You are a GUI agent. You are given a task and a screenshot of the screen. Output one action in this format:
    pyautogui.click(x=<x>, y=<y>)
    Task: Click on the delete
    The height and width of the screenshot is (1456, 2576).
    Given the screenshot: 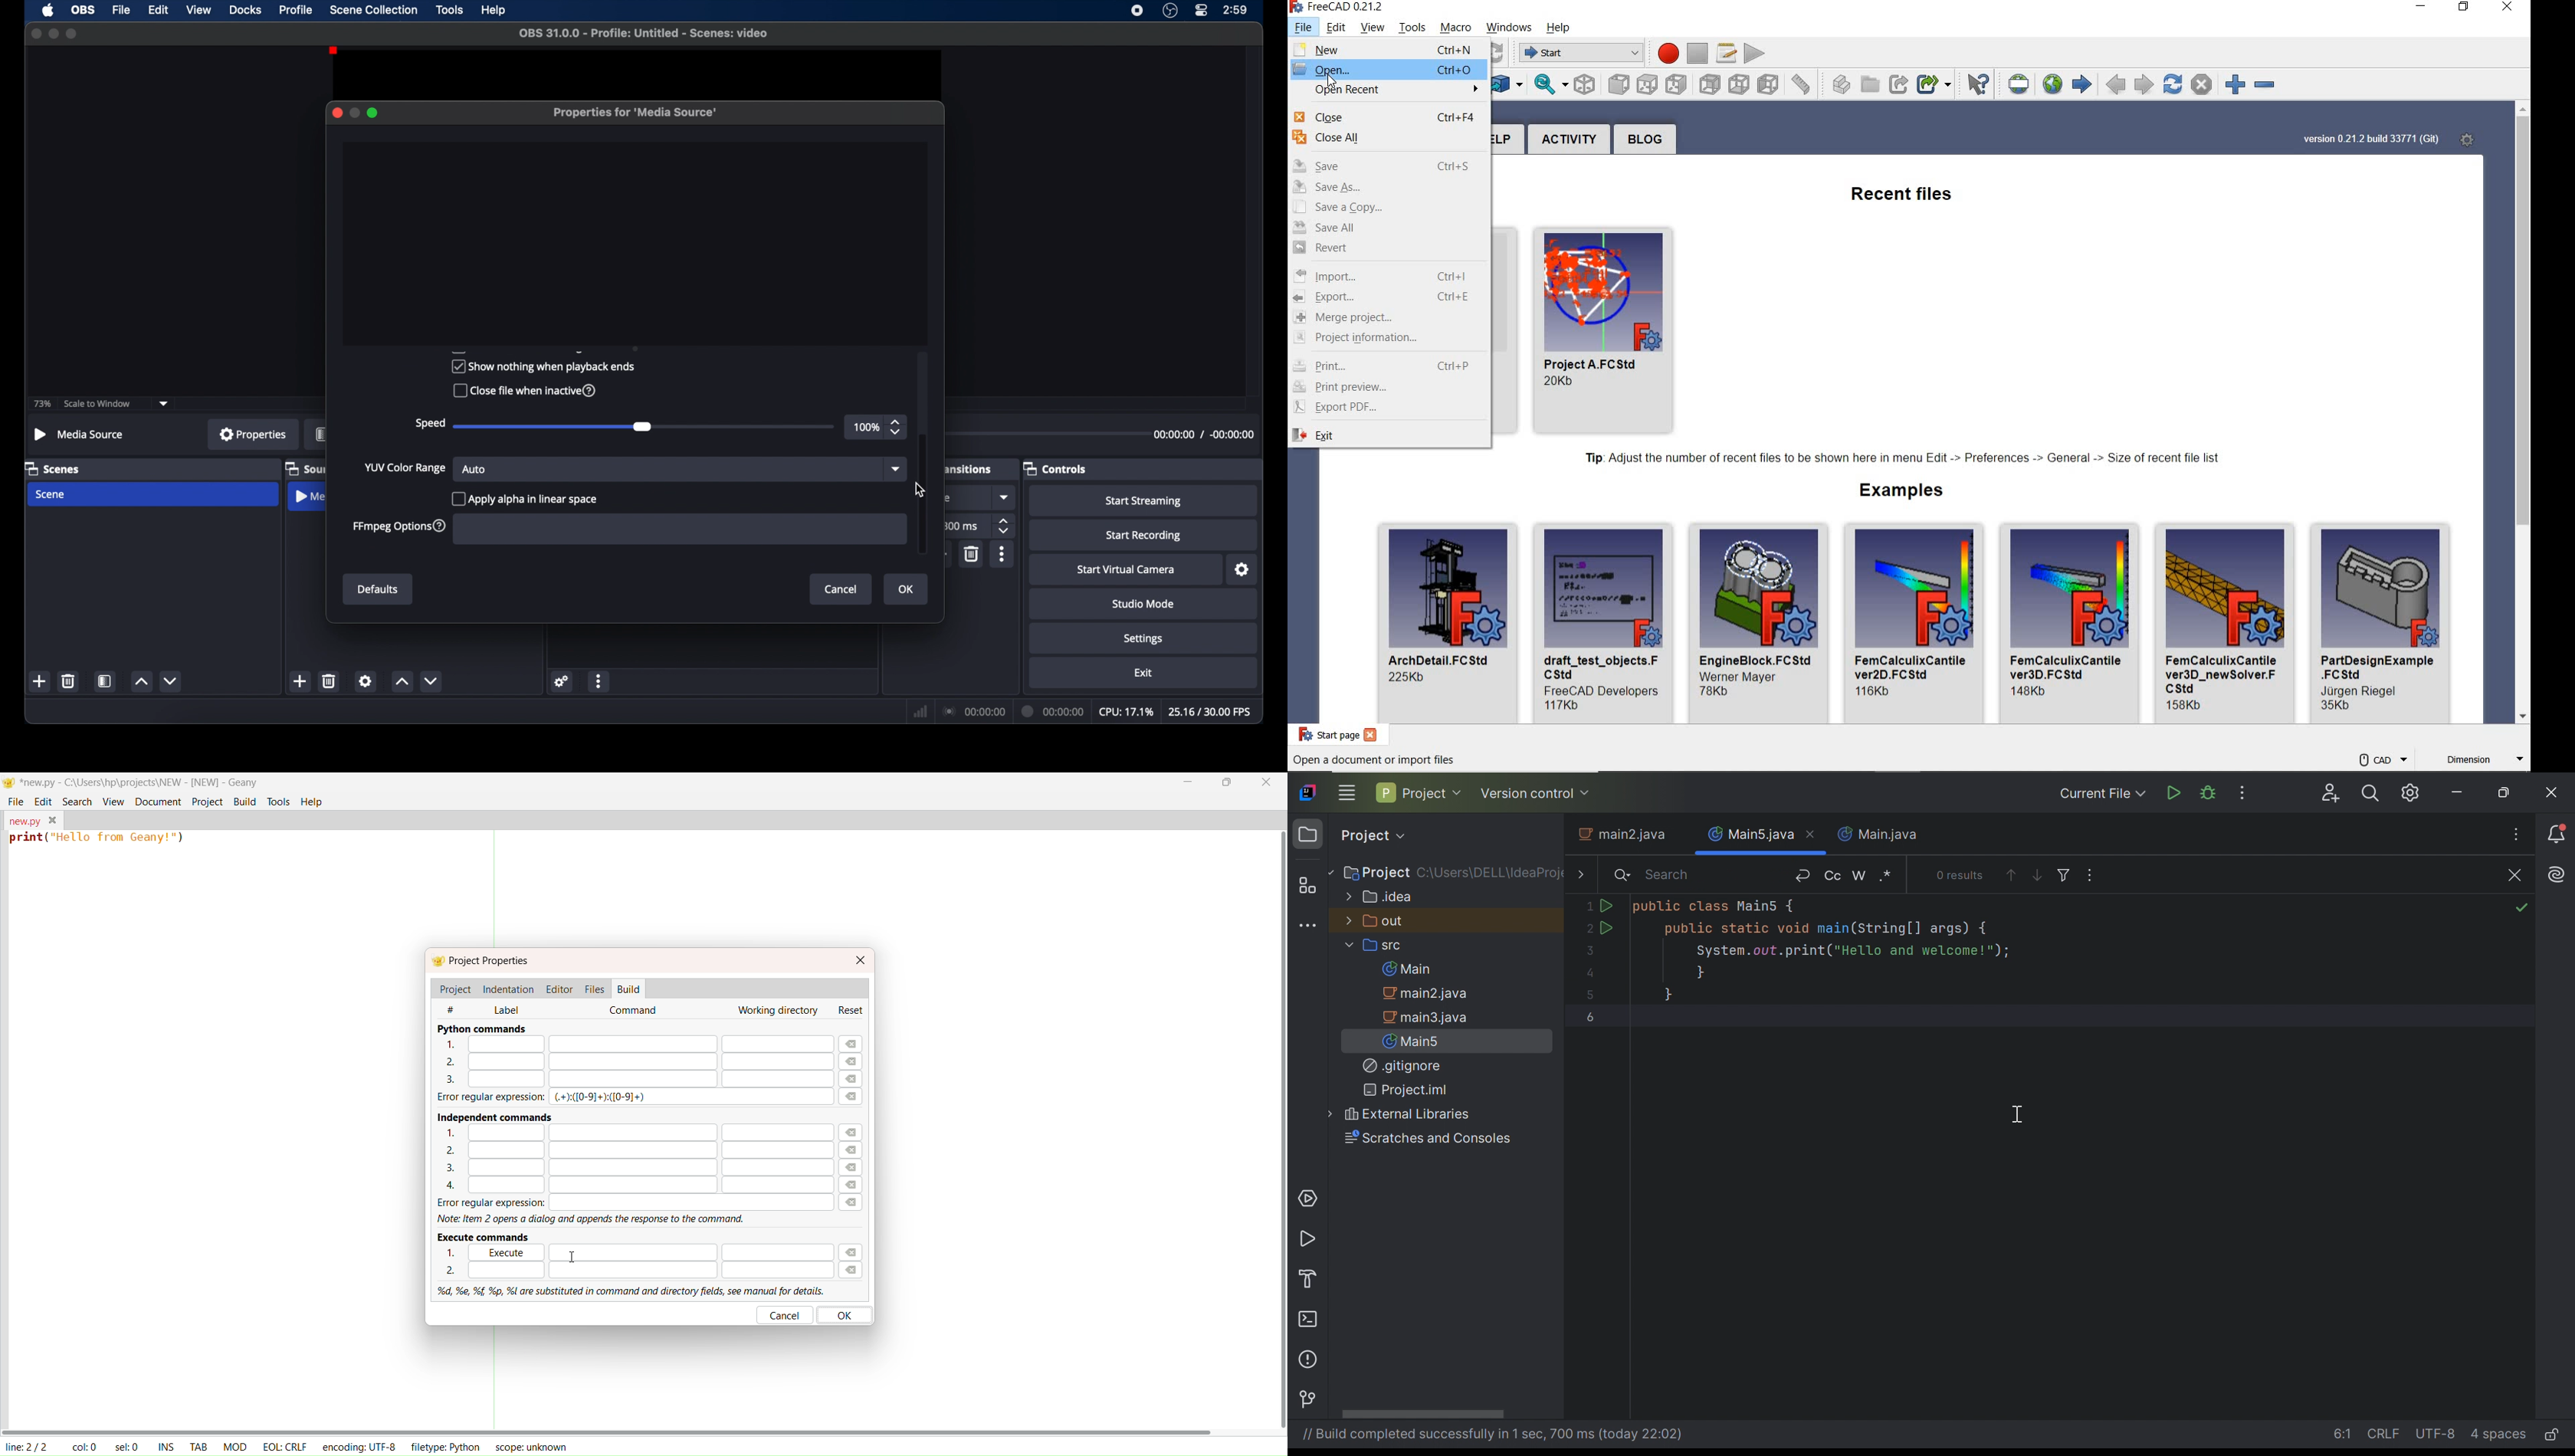 What is the action you would take?
    pyautogui.click(x=972, y=555)
    